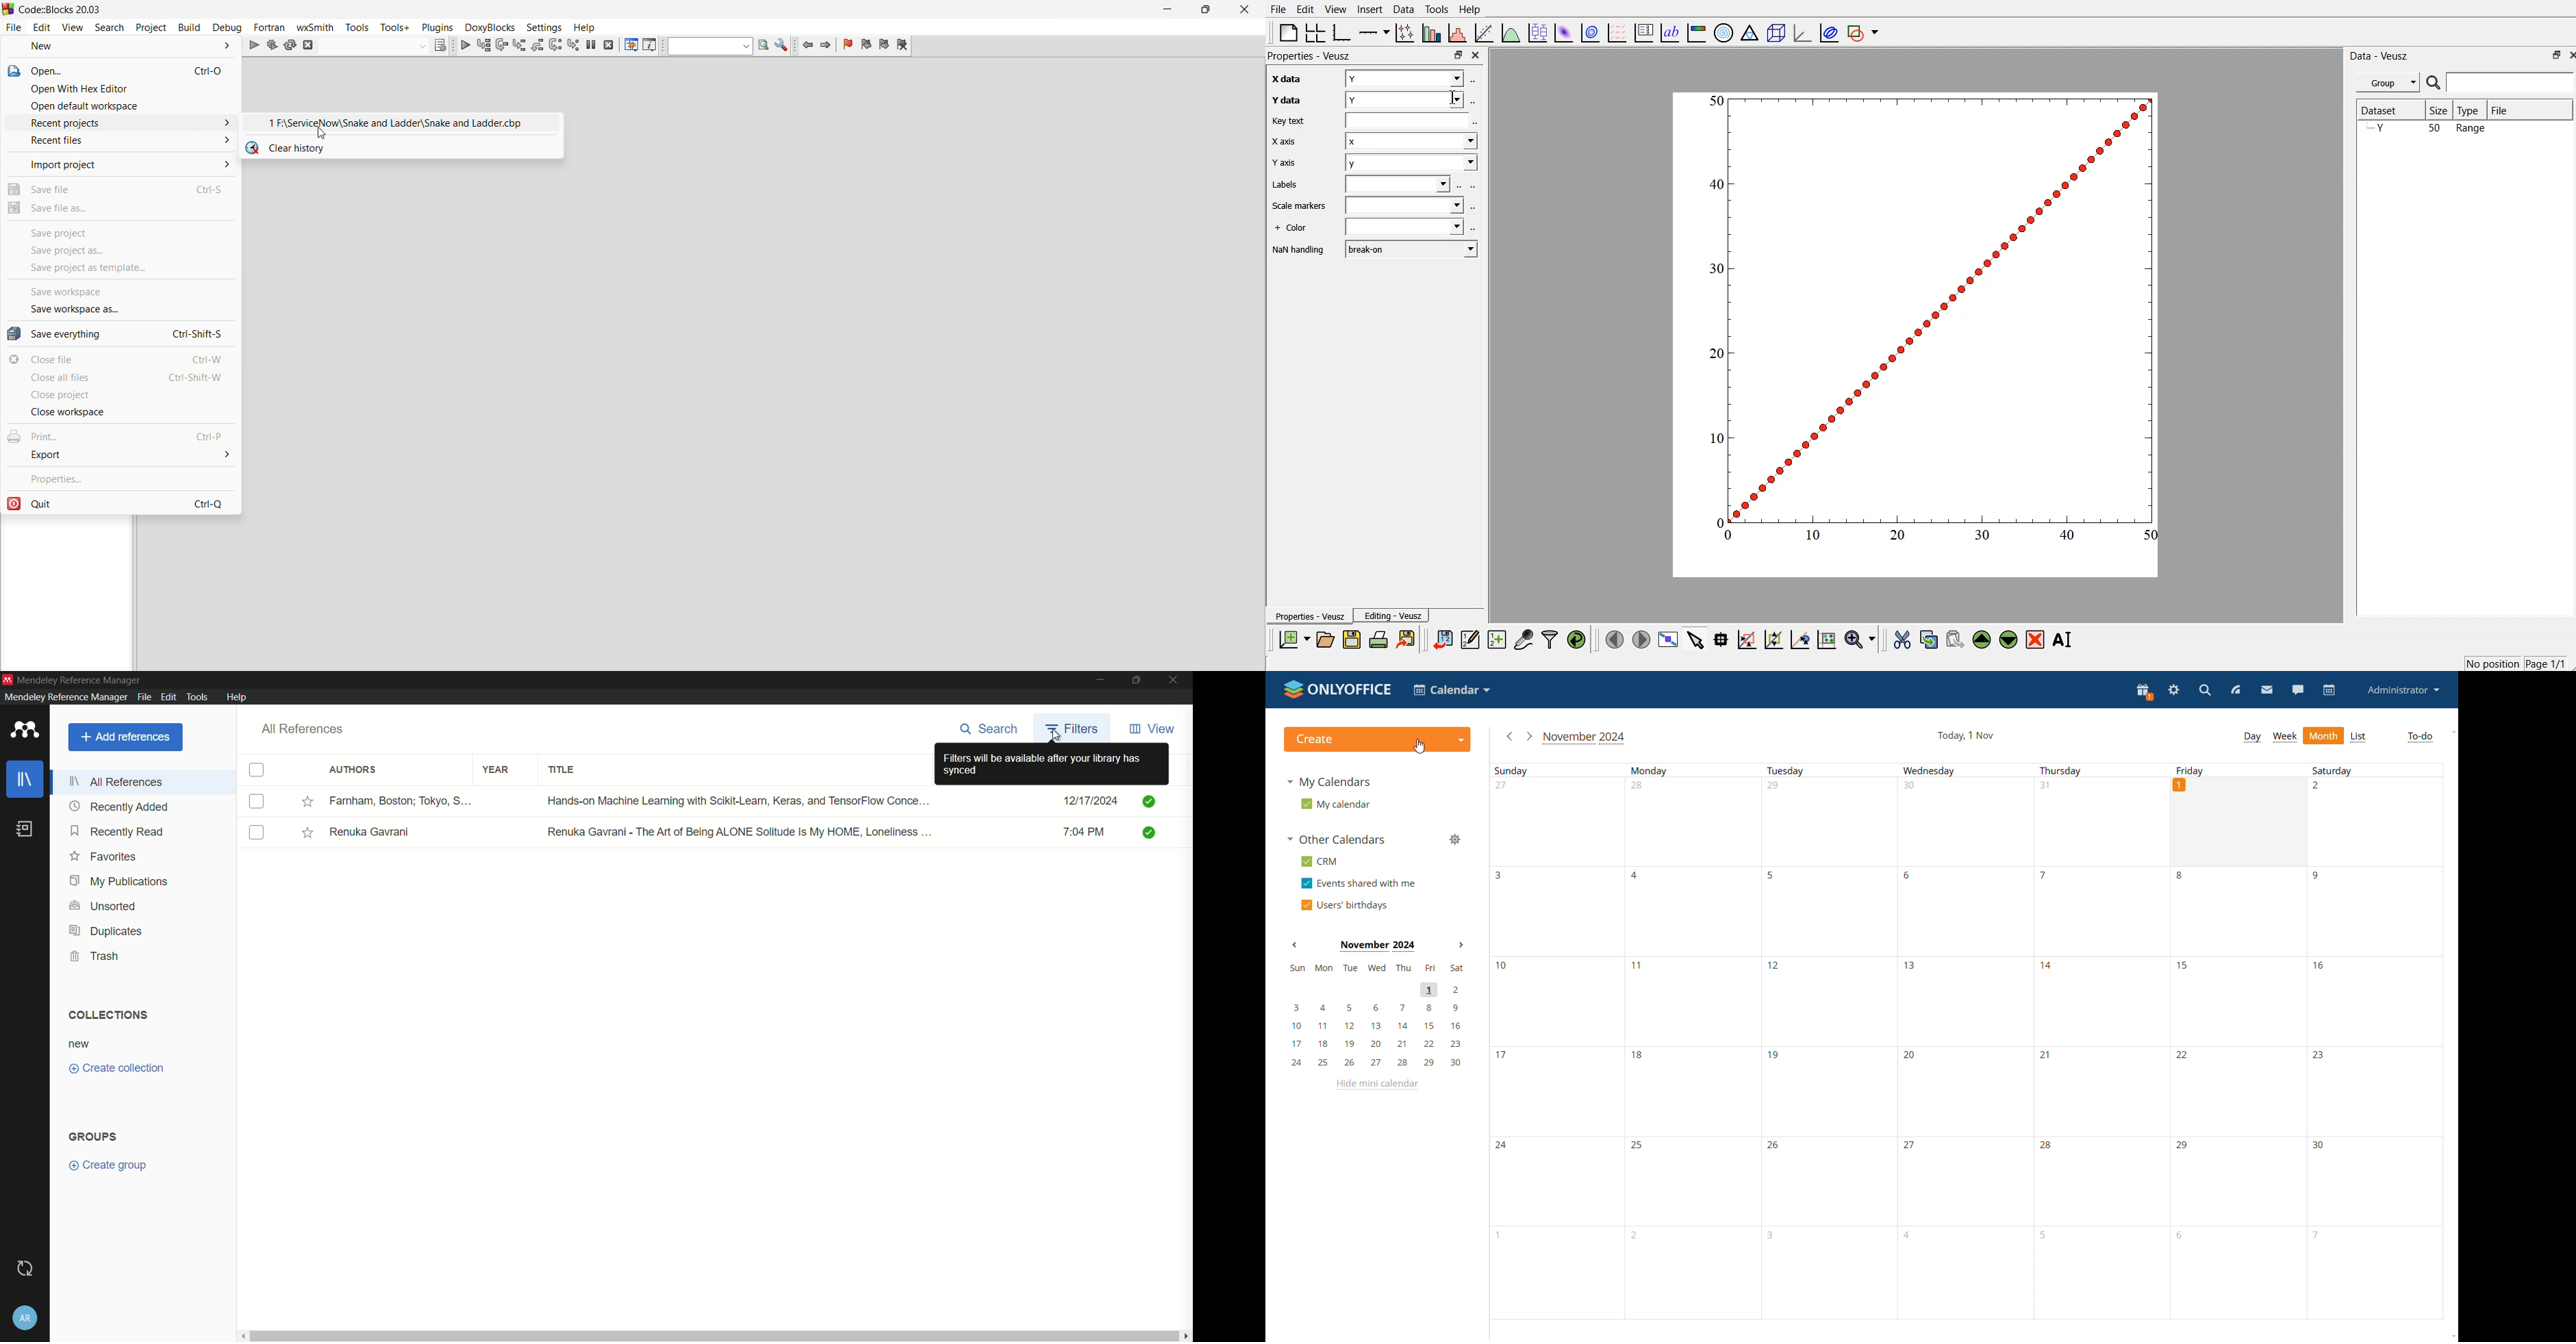 The height and width of the screenshot is (1344, 2576). I want to click on file, so click(15, 27).